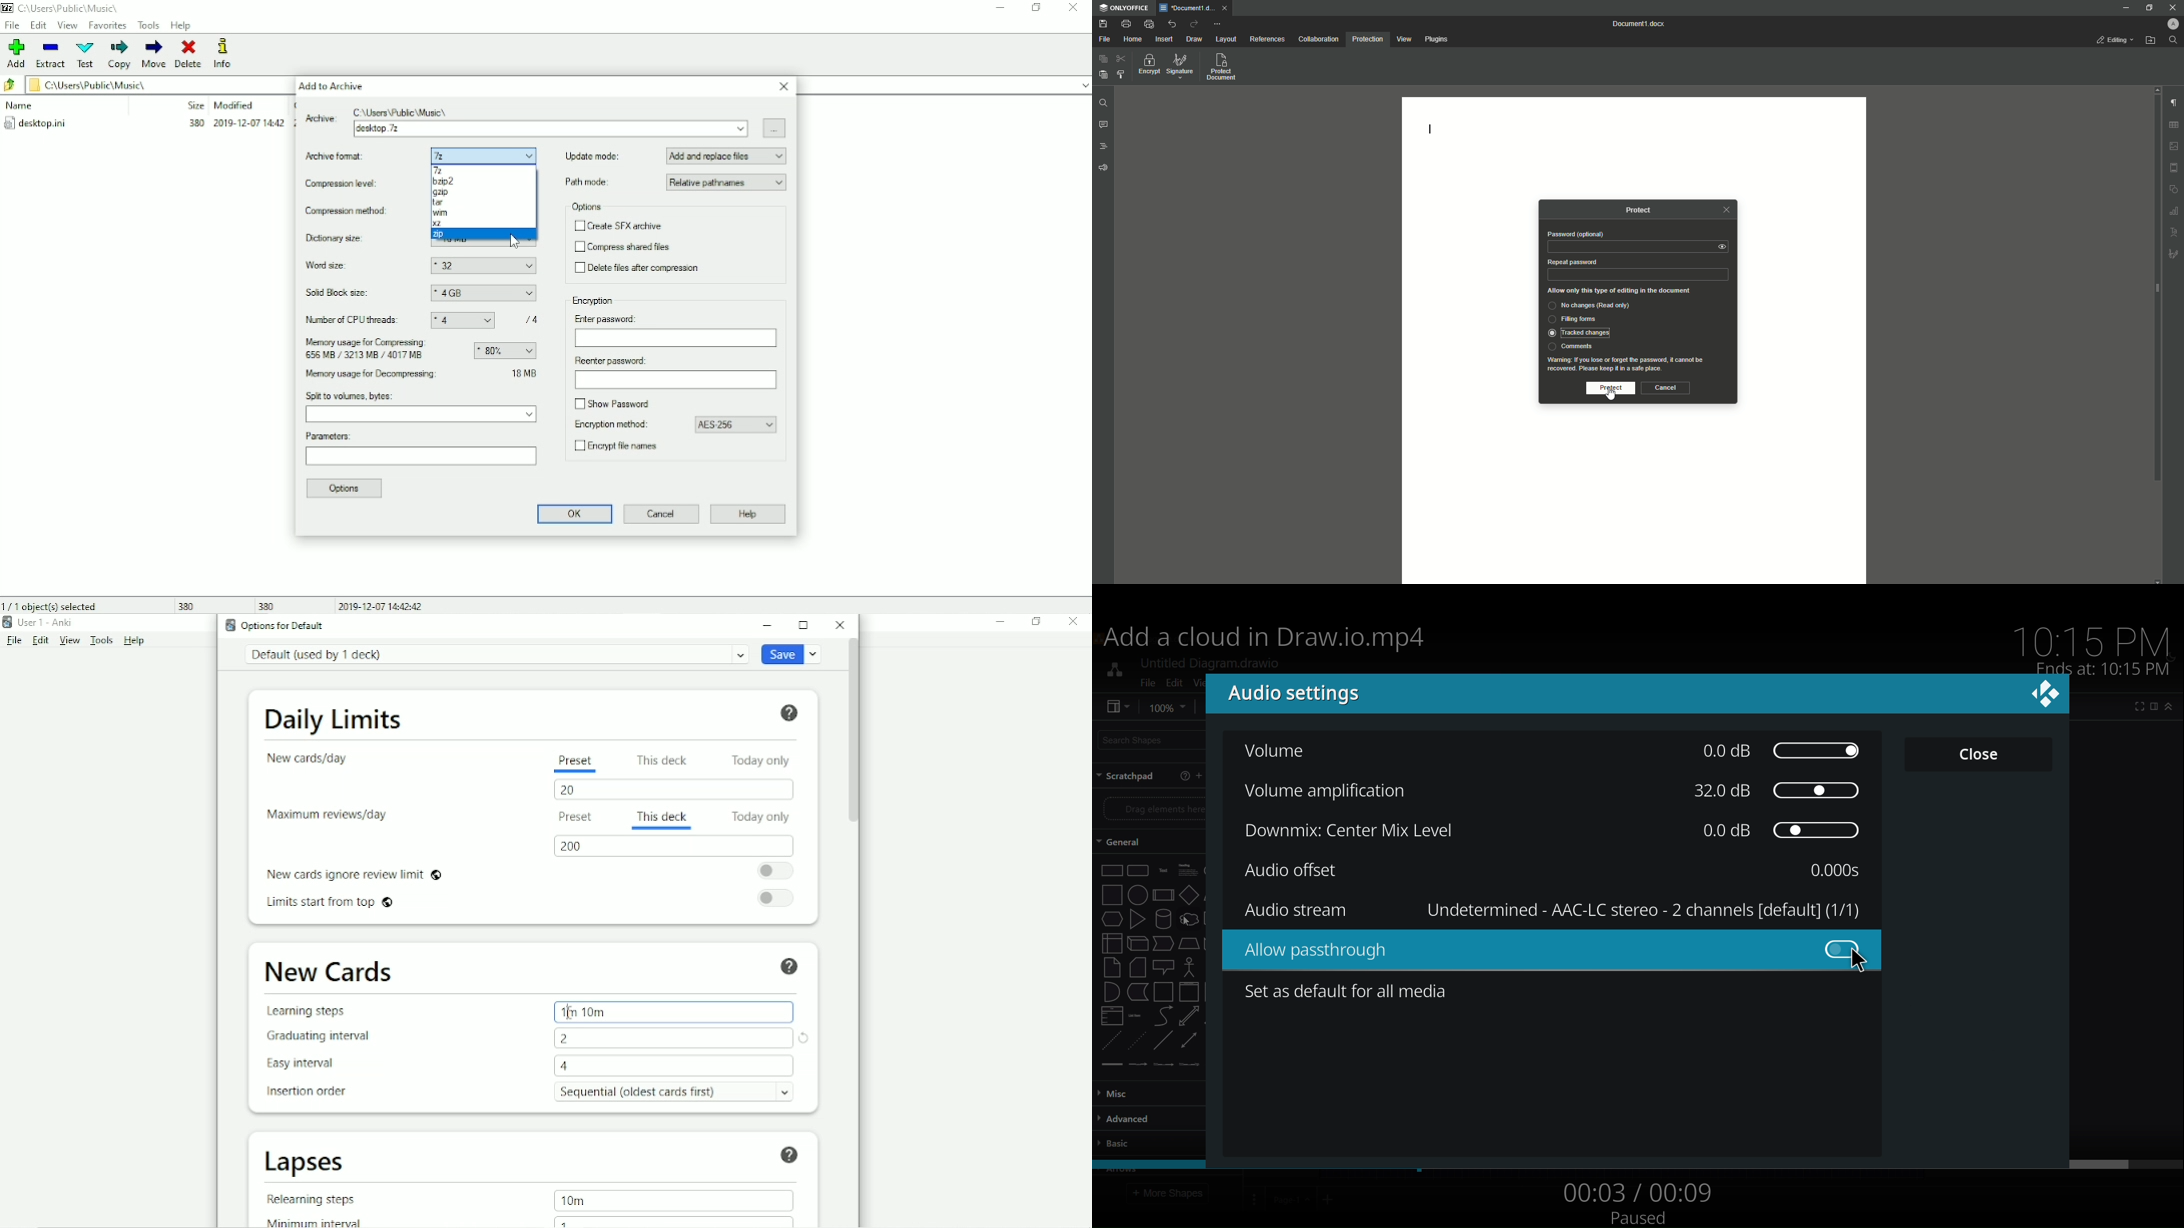  Describe the element at coordinates (2175, 146) in the screenshot. I see `Image settings` at that location.